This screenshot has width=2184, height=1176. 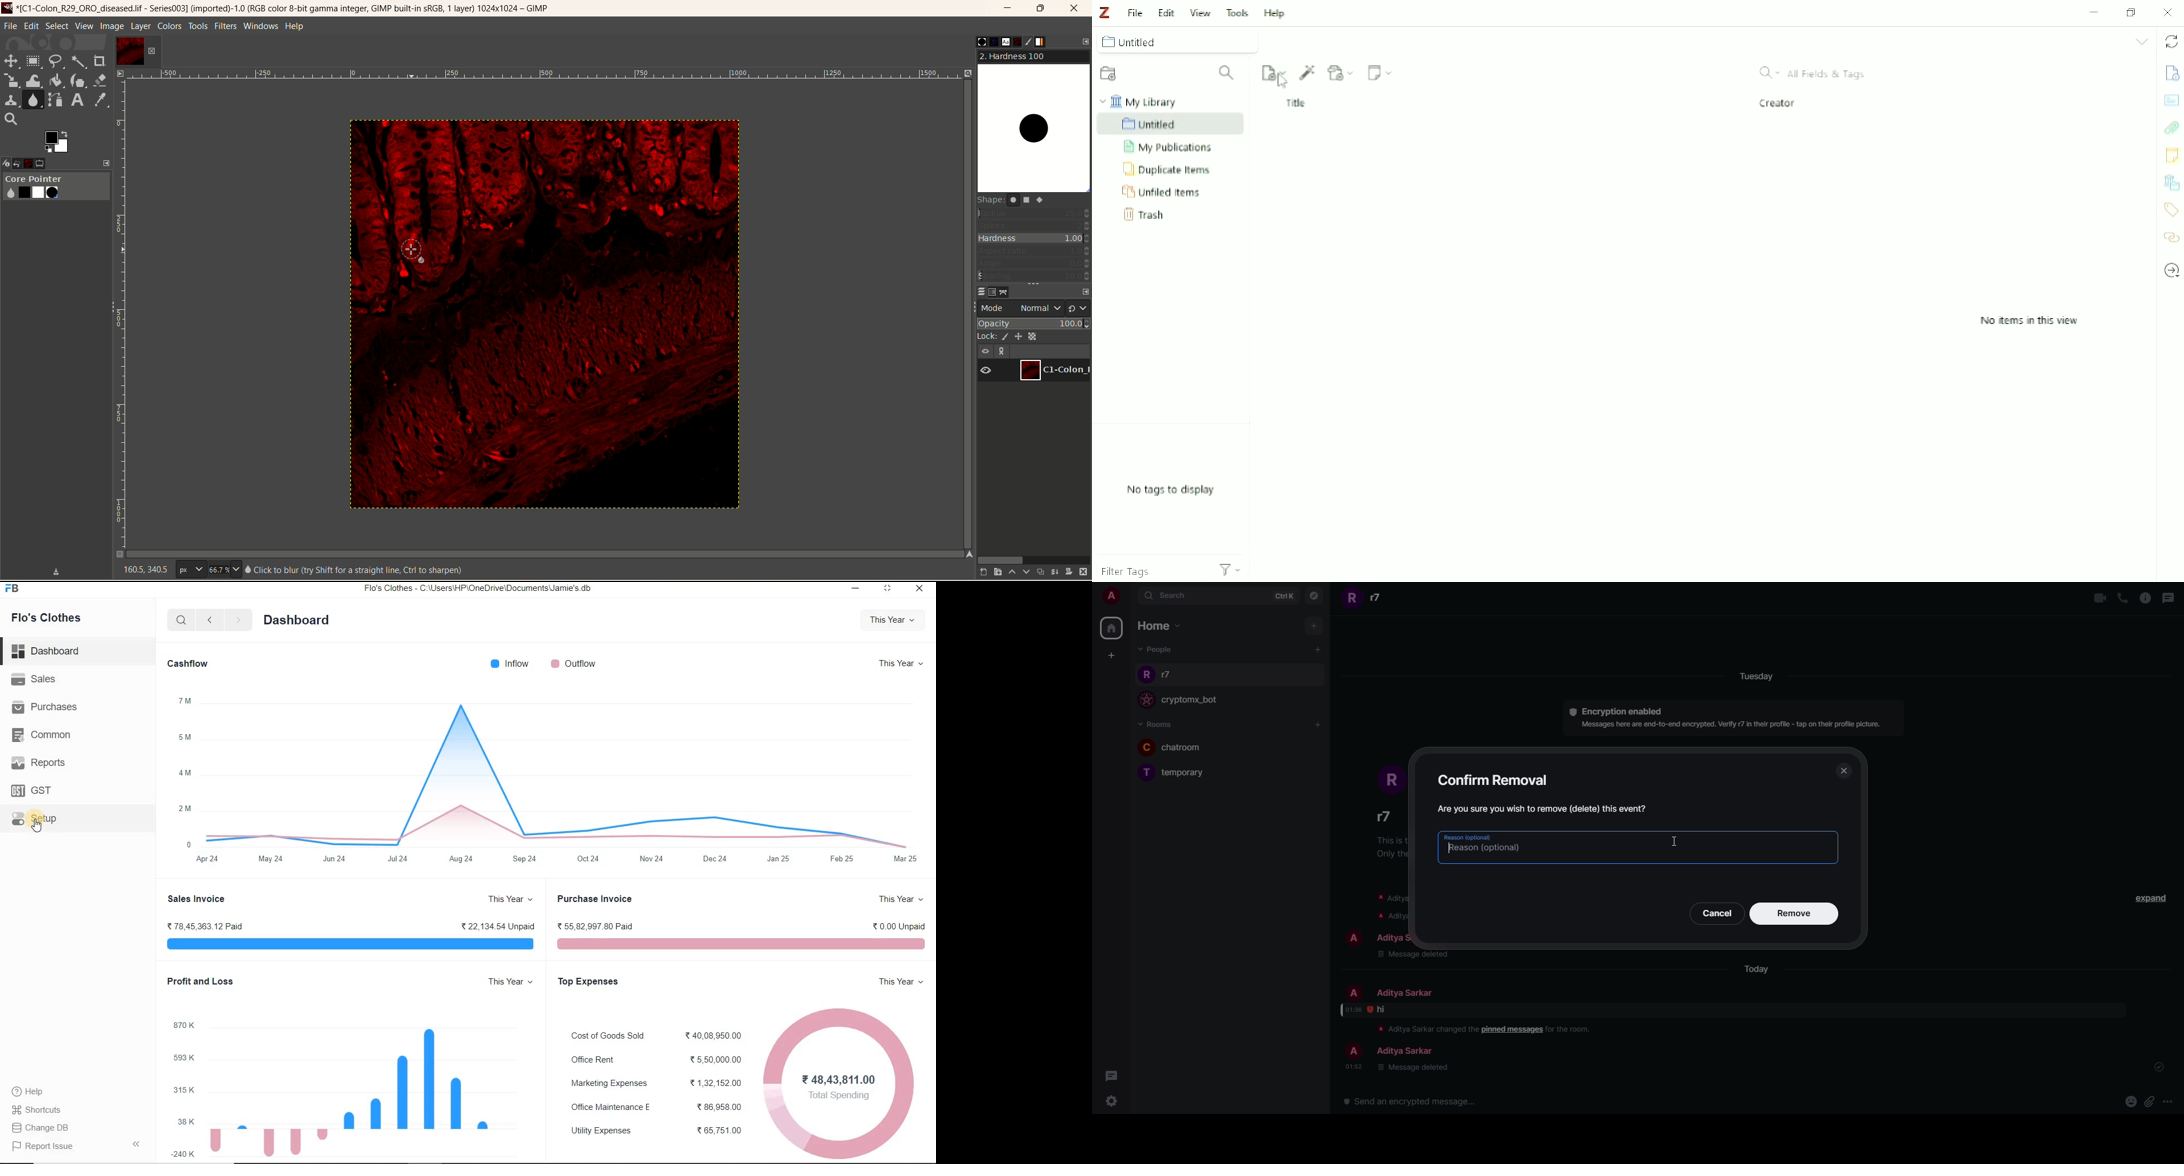 What do you see at coordinates (1056, 369) in the screenshot?
I see `layer1` at bounding box center [1056, 369].